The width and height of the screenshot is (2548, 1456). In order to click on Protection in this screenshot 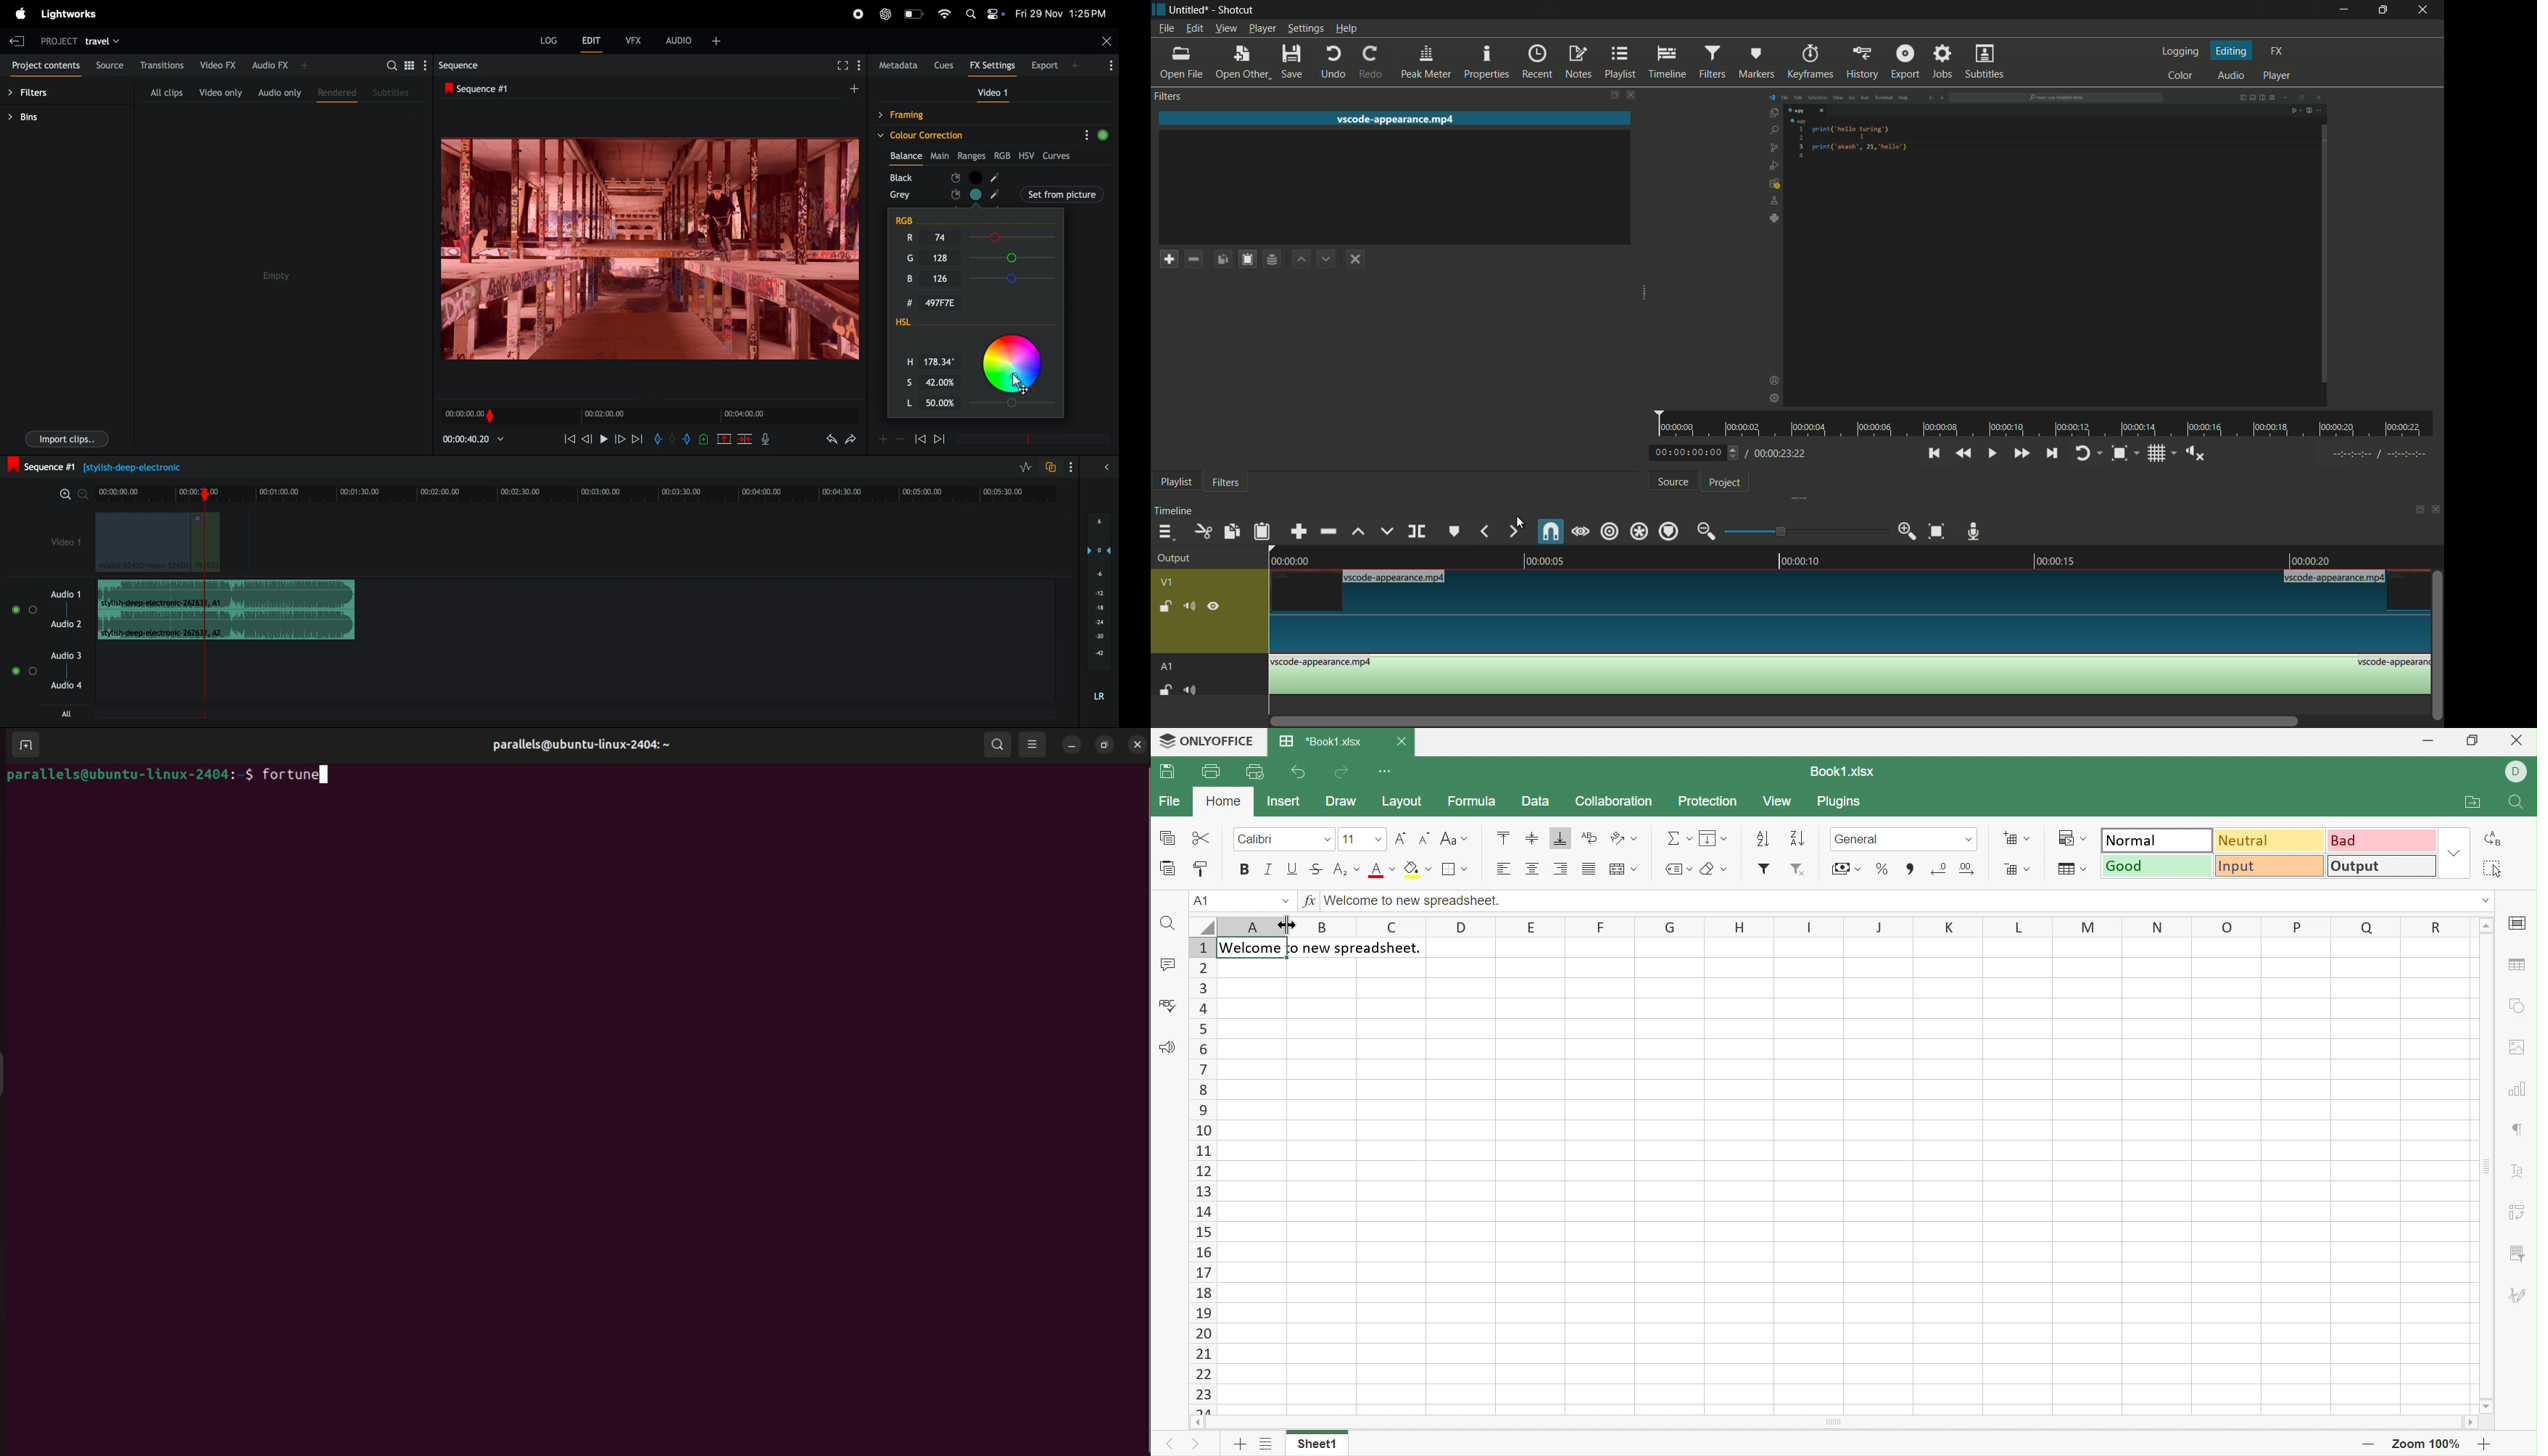, I will do `click(1709, 801)`.